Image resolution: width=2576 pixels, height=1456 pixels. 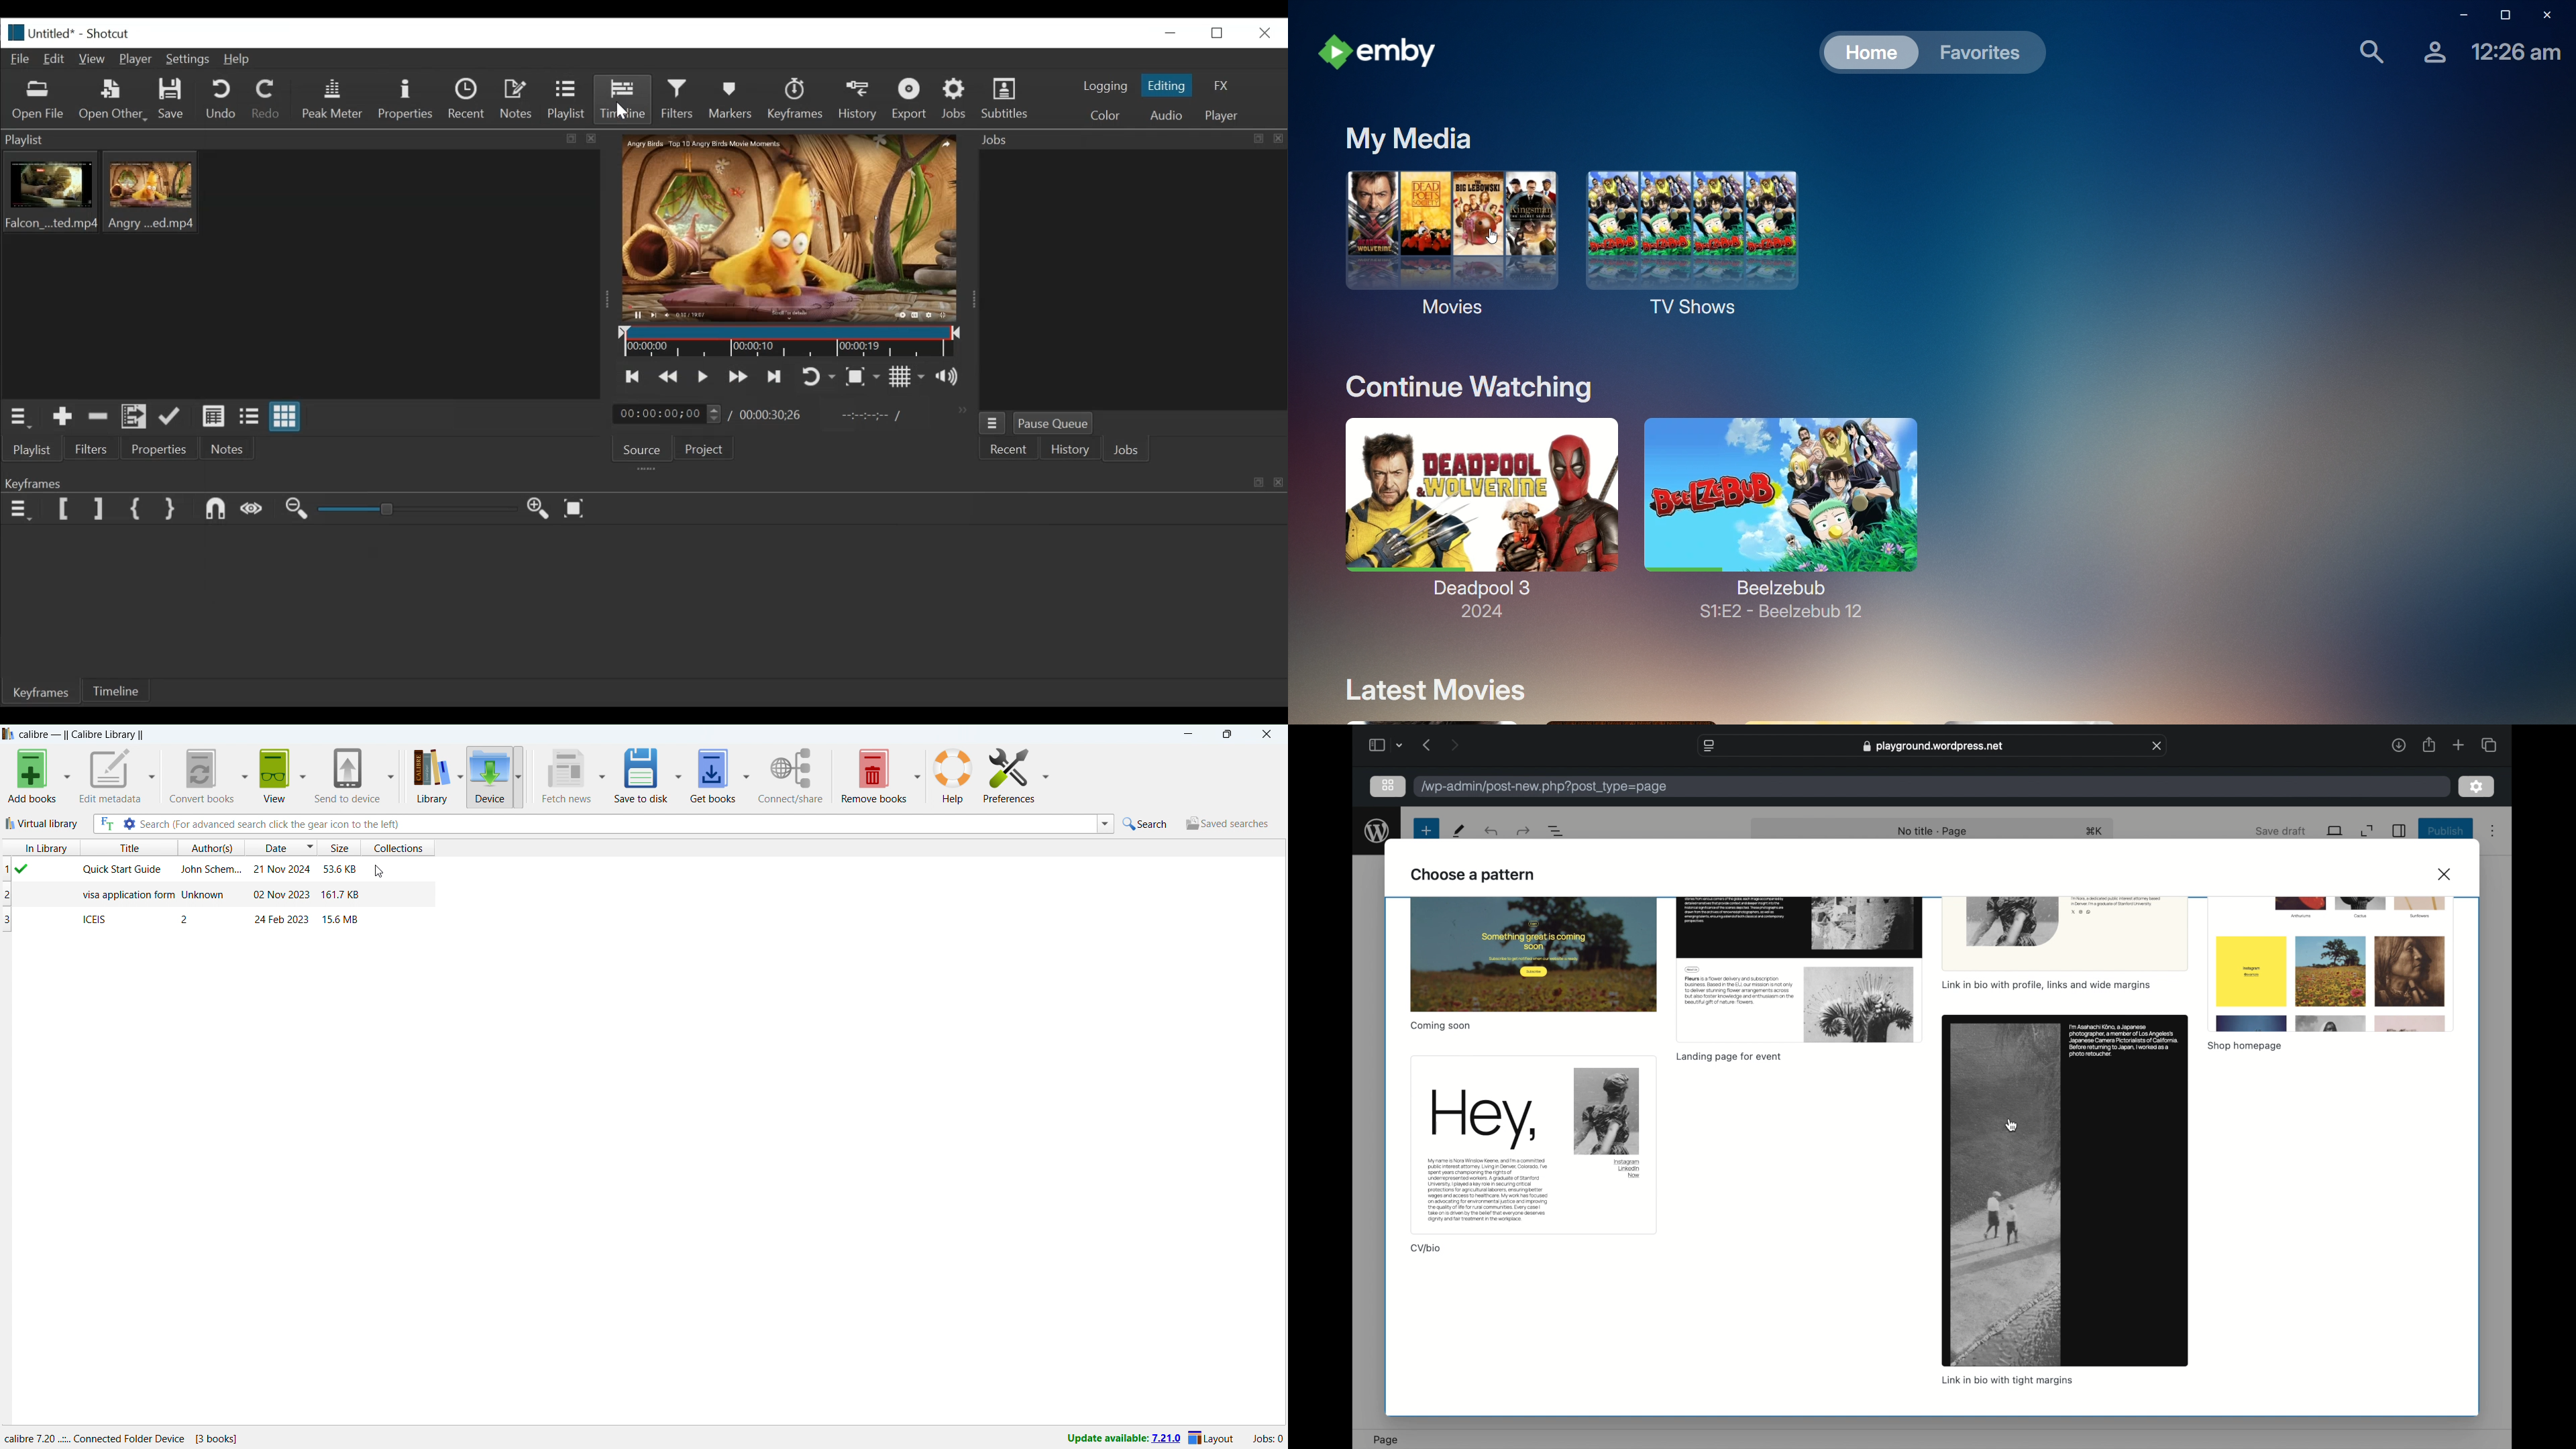 I want to click on Shotcut, so click(x=107, y=35).